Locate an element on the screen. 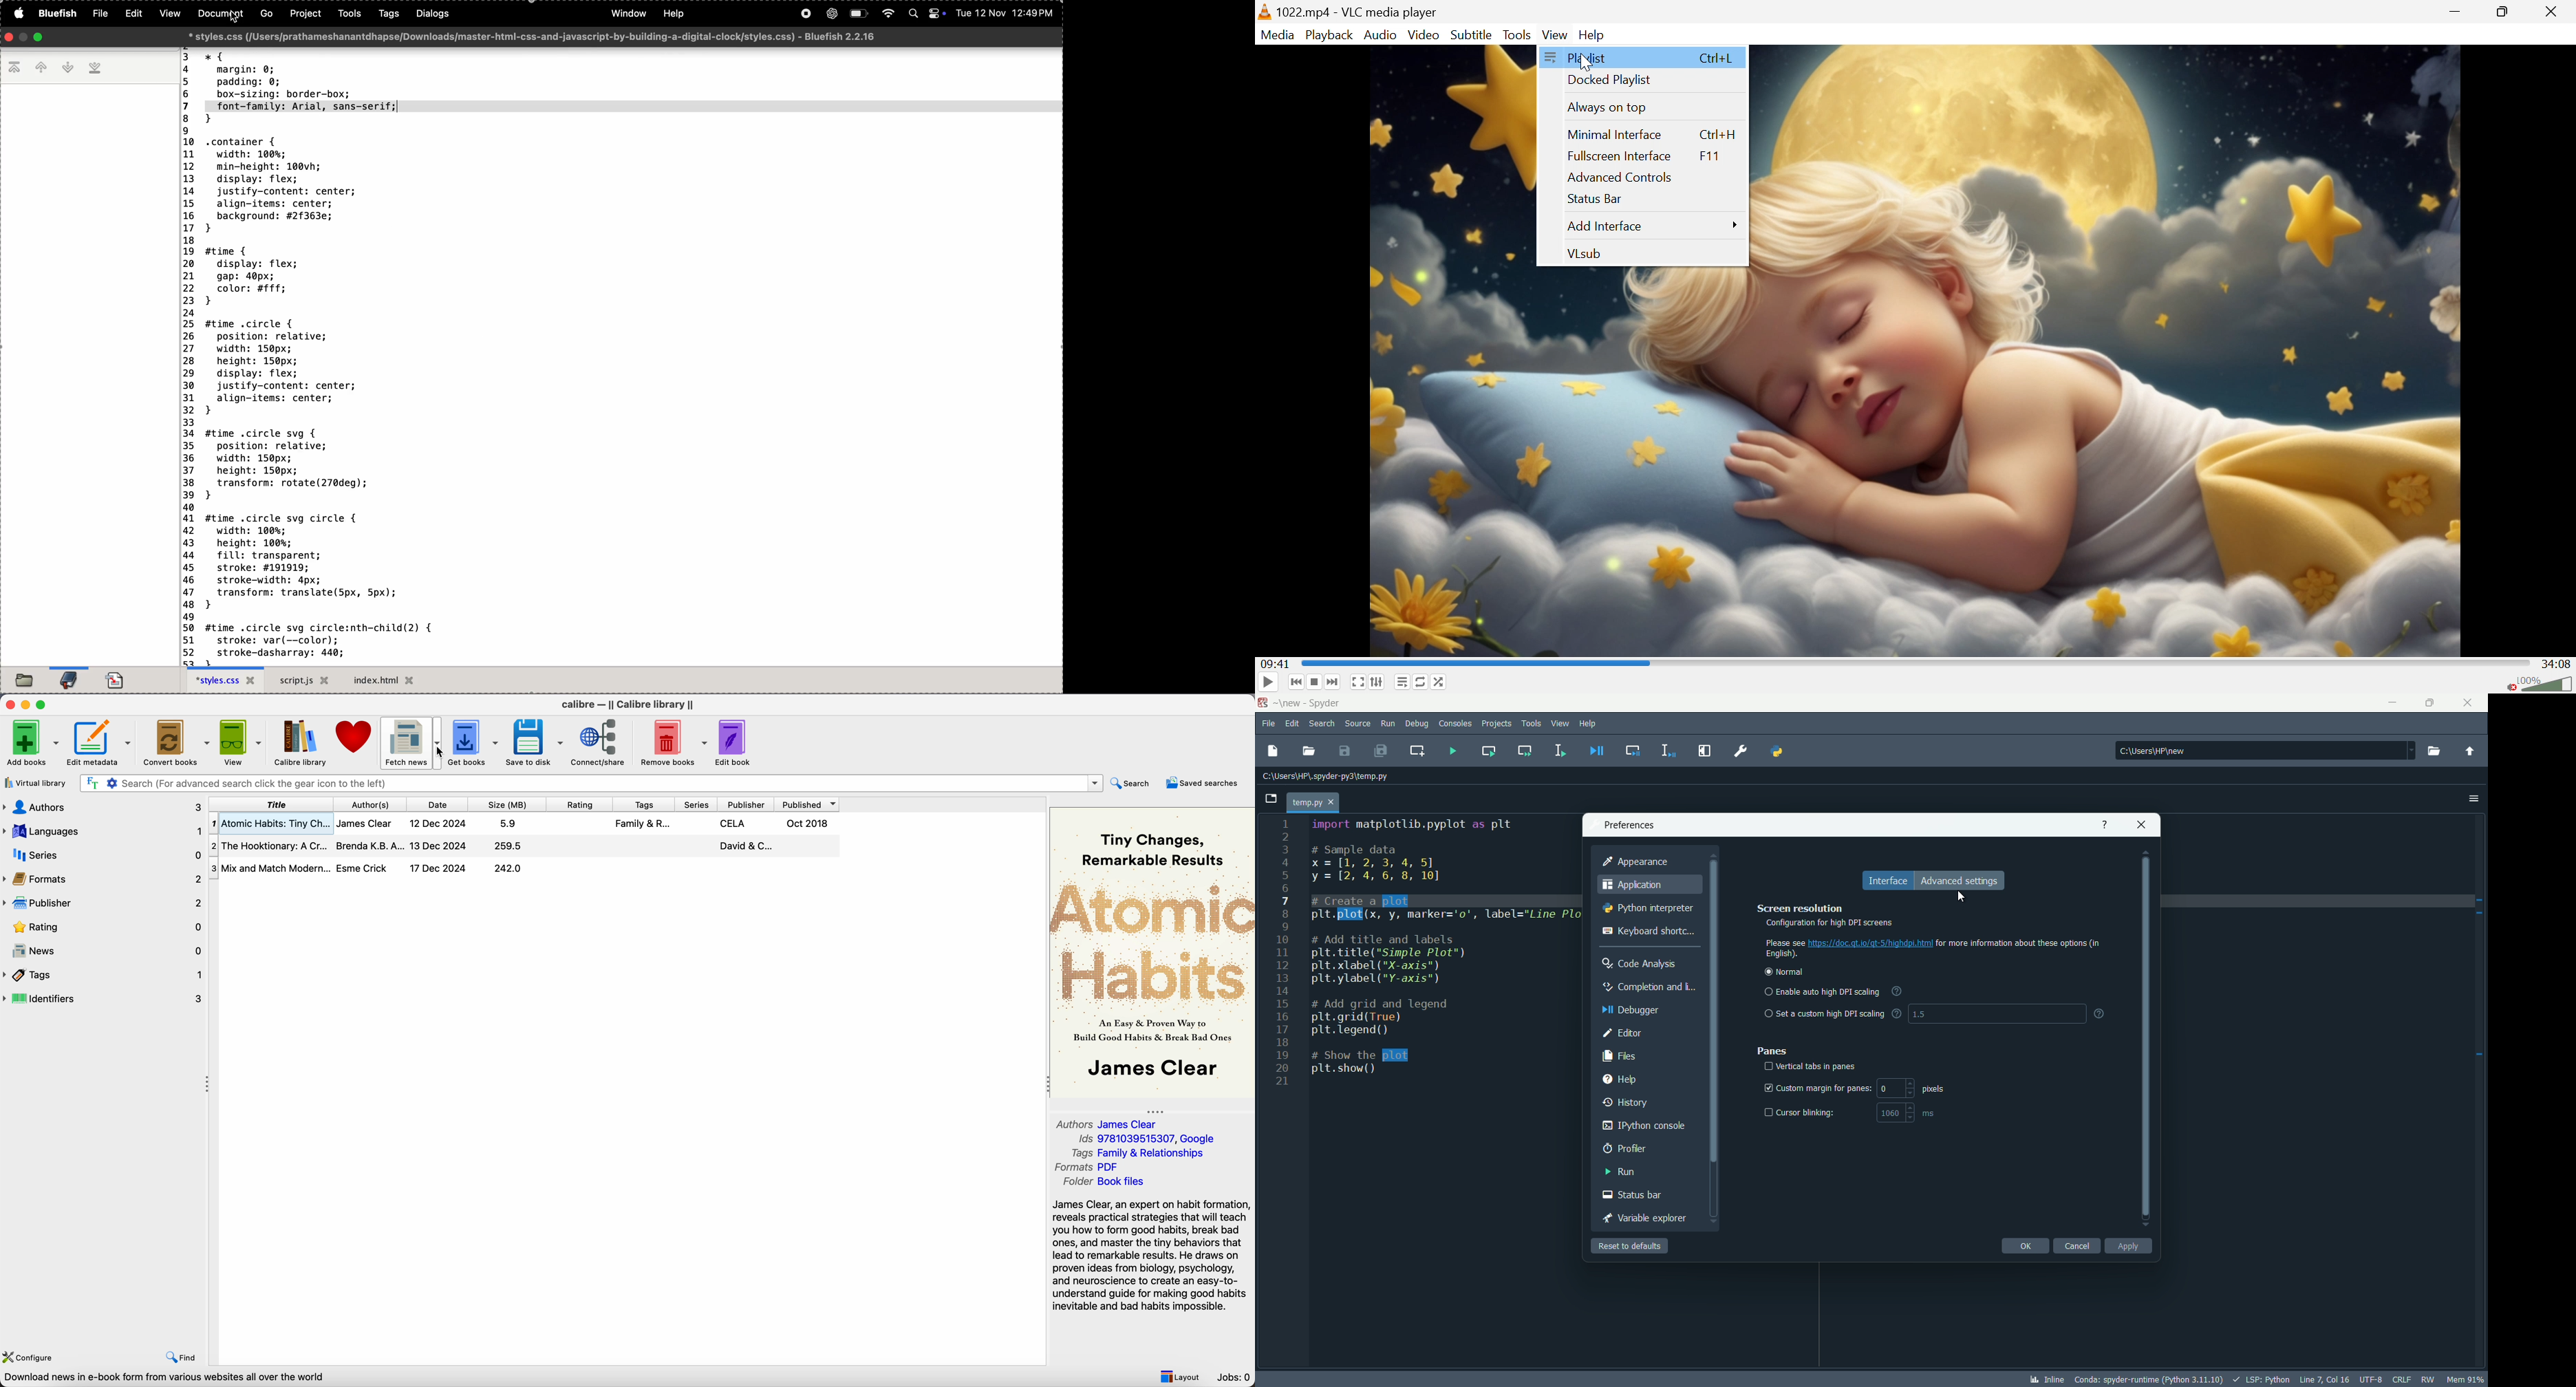 This screenshot has height=1400, width=2576. Authors James Clear is located at coordinates (1109, 1123).